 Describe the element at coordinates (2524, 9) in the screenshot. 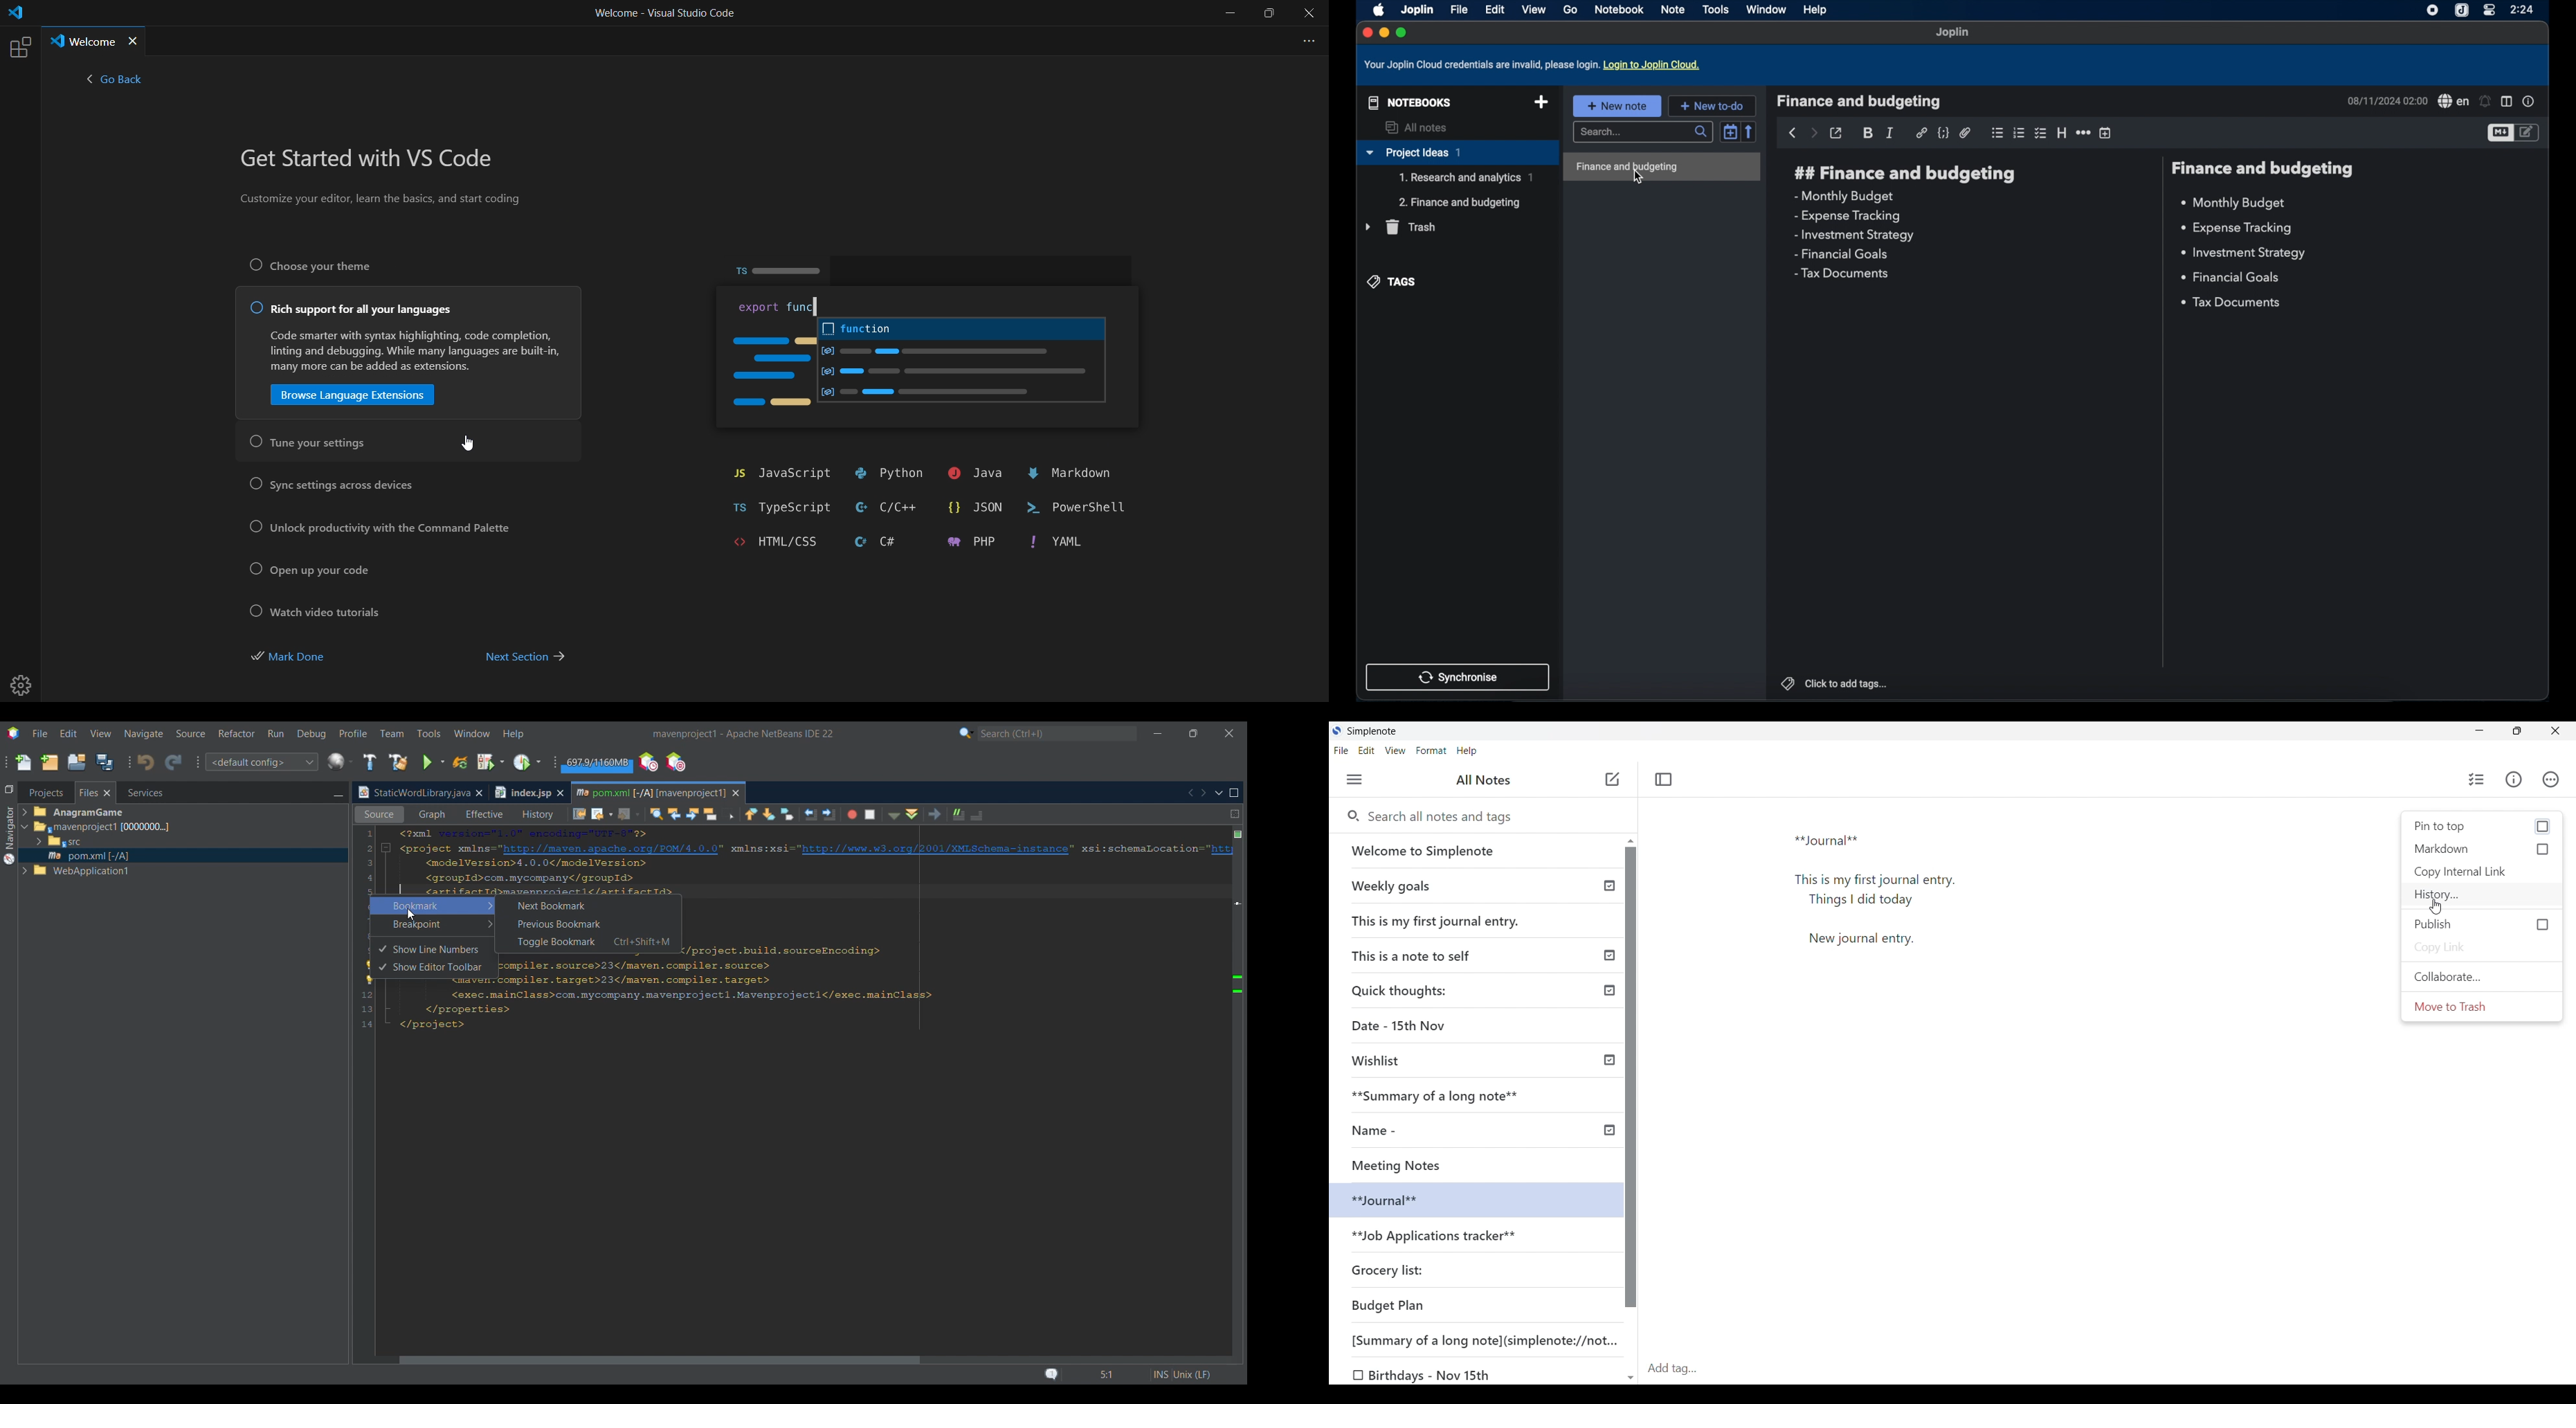

I see `2:24(time)` at that location.